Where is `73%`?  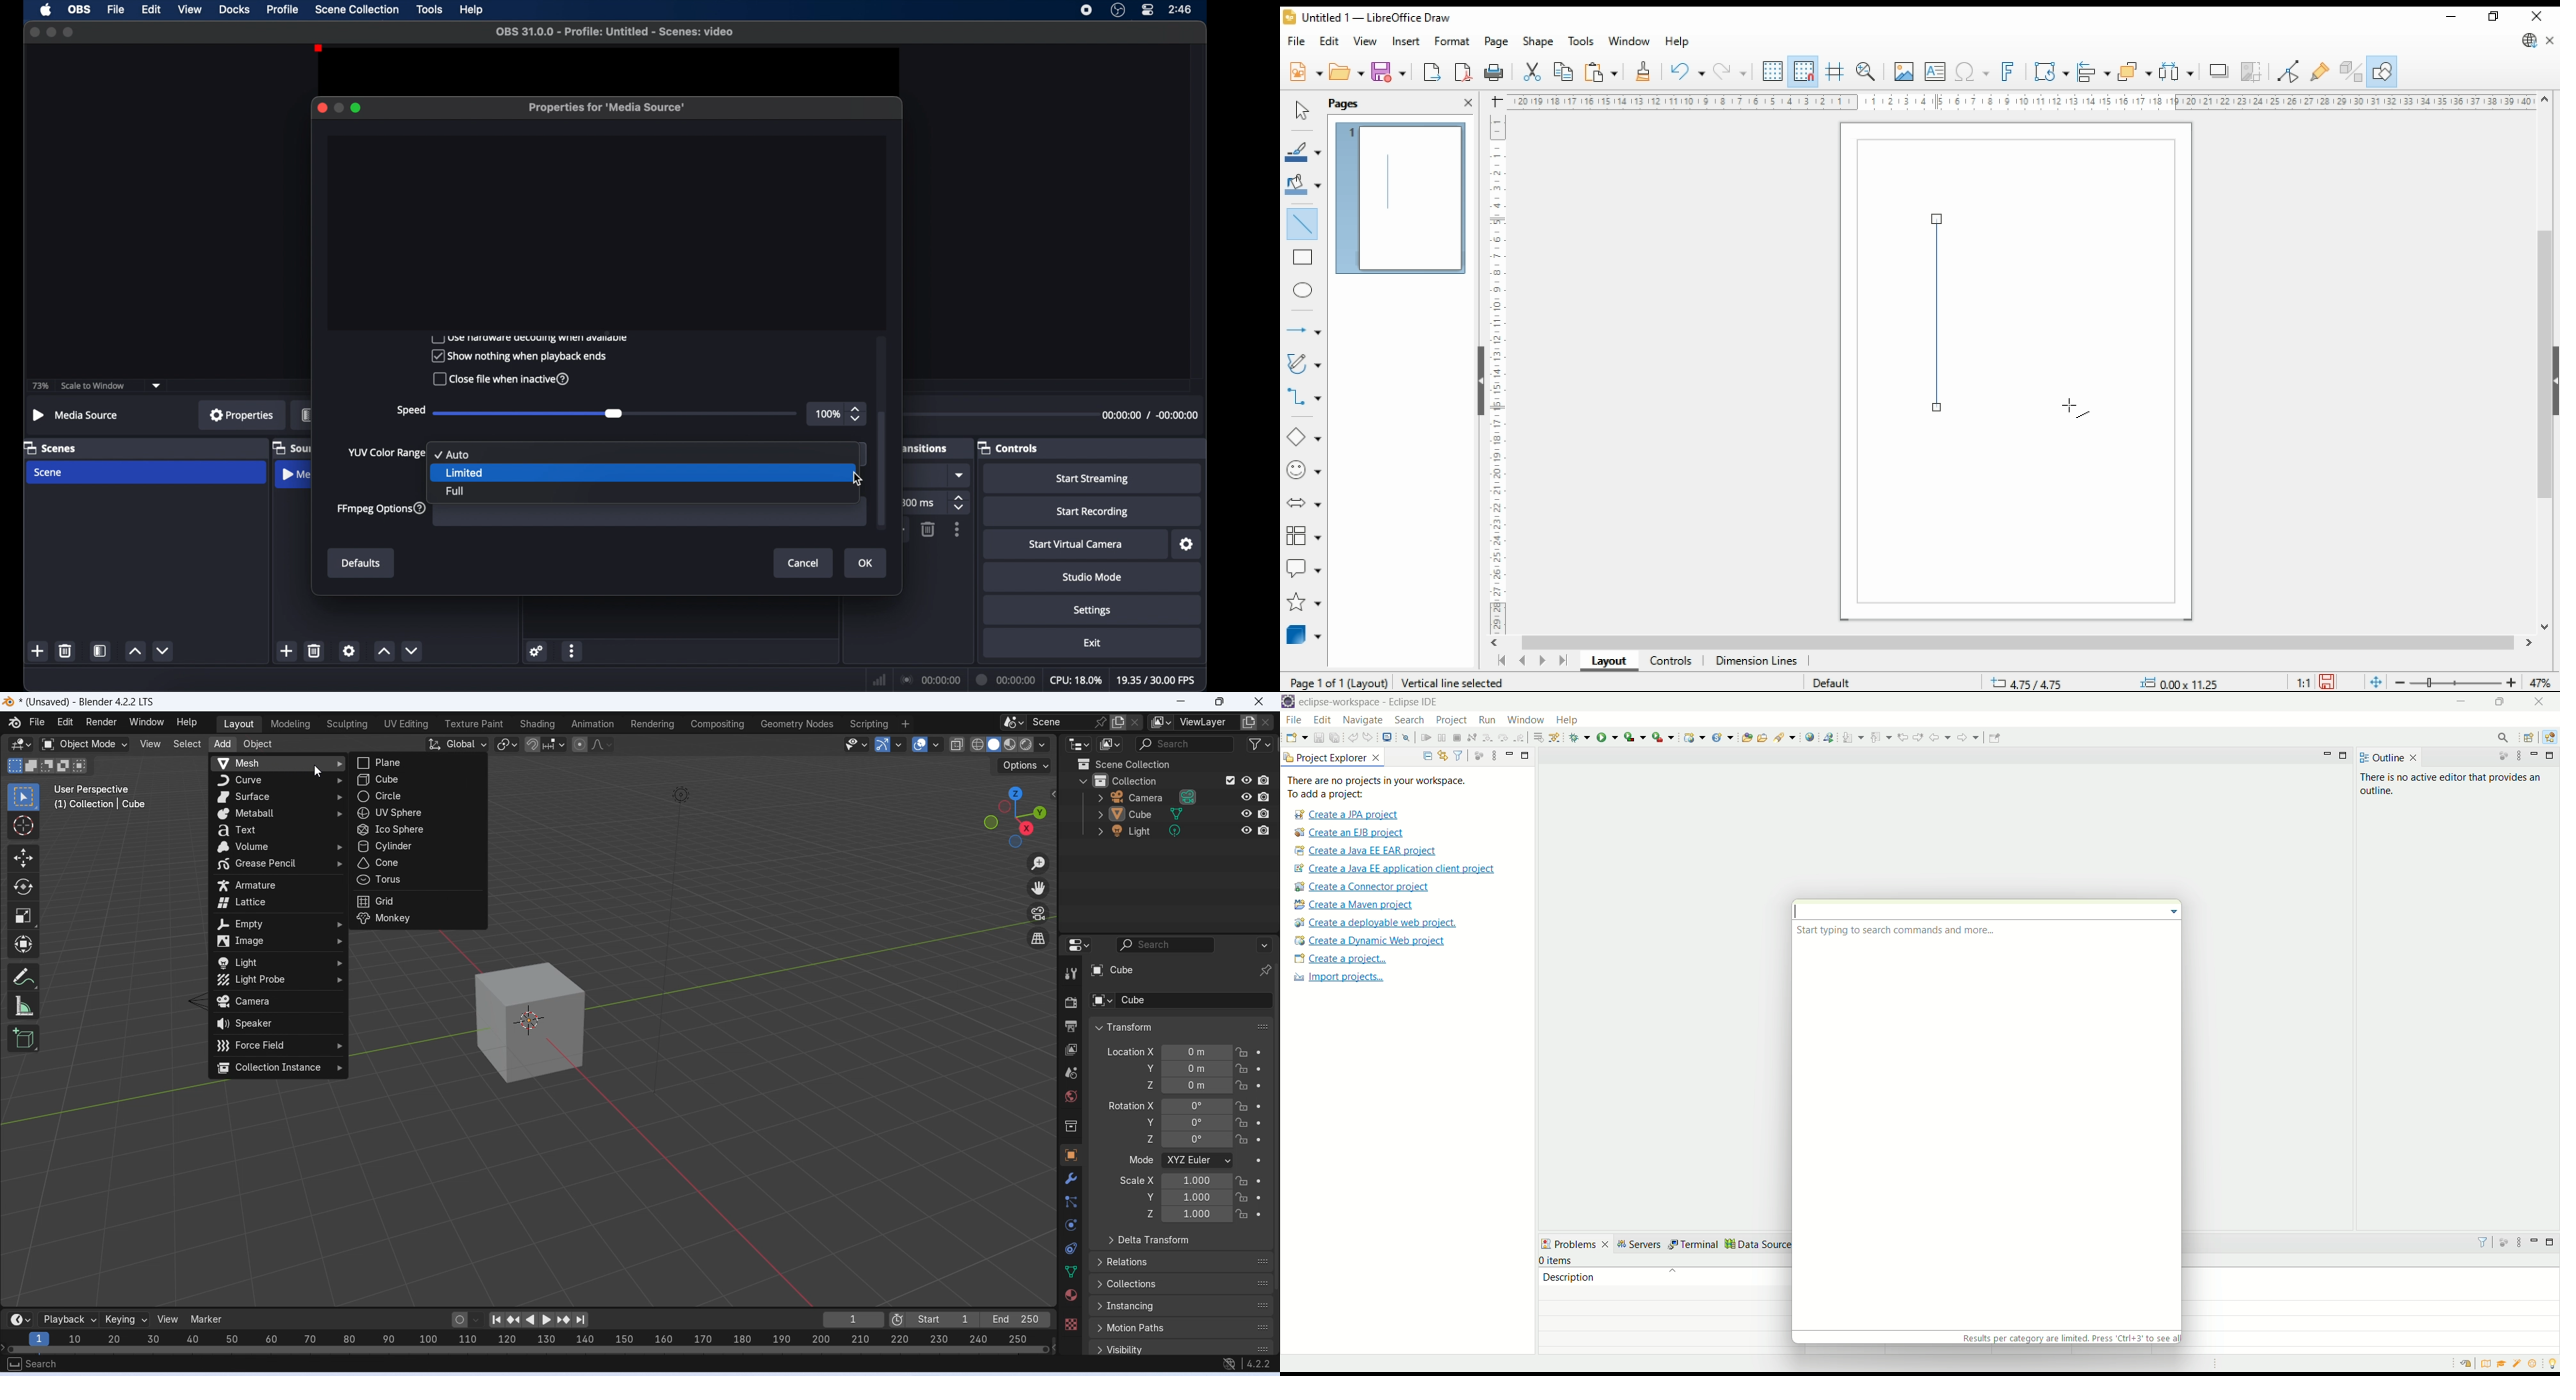
73% is located at coordinates (39, 386).